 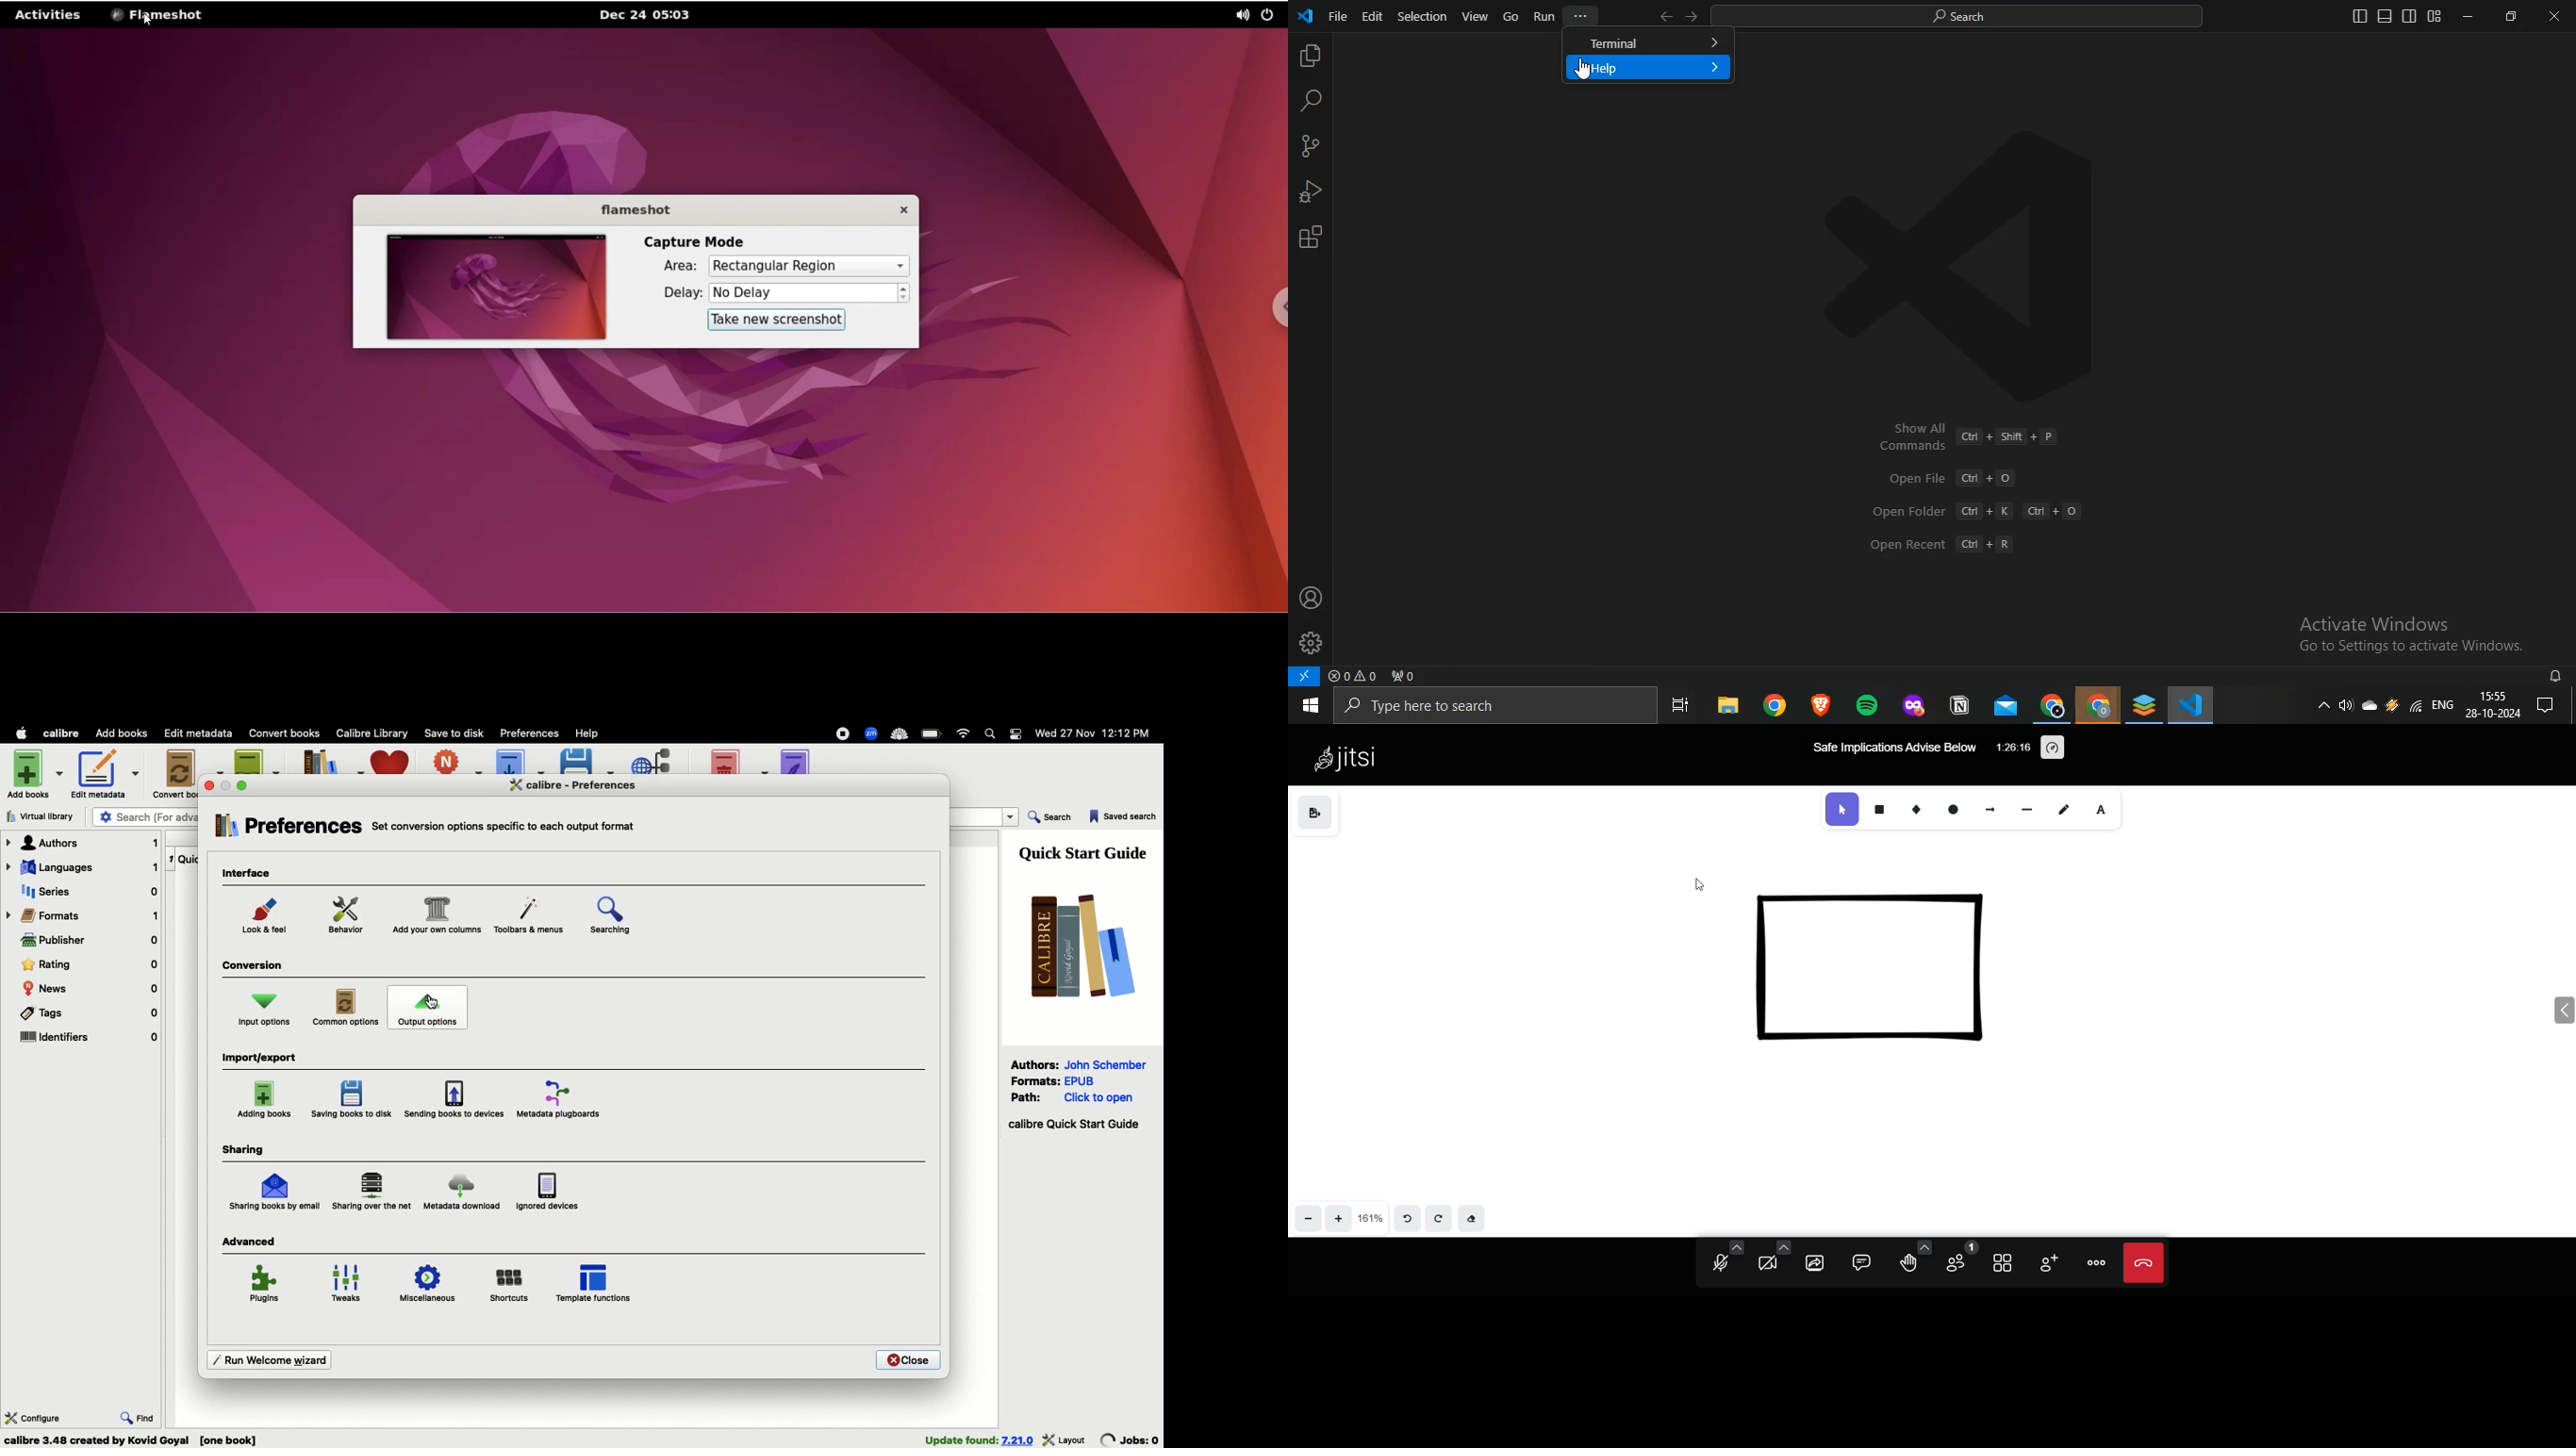 I want to click on Adding books, so click(x=266, y=1100).